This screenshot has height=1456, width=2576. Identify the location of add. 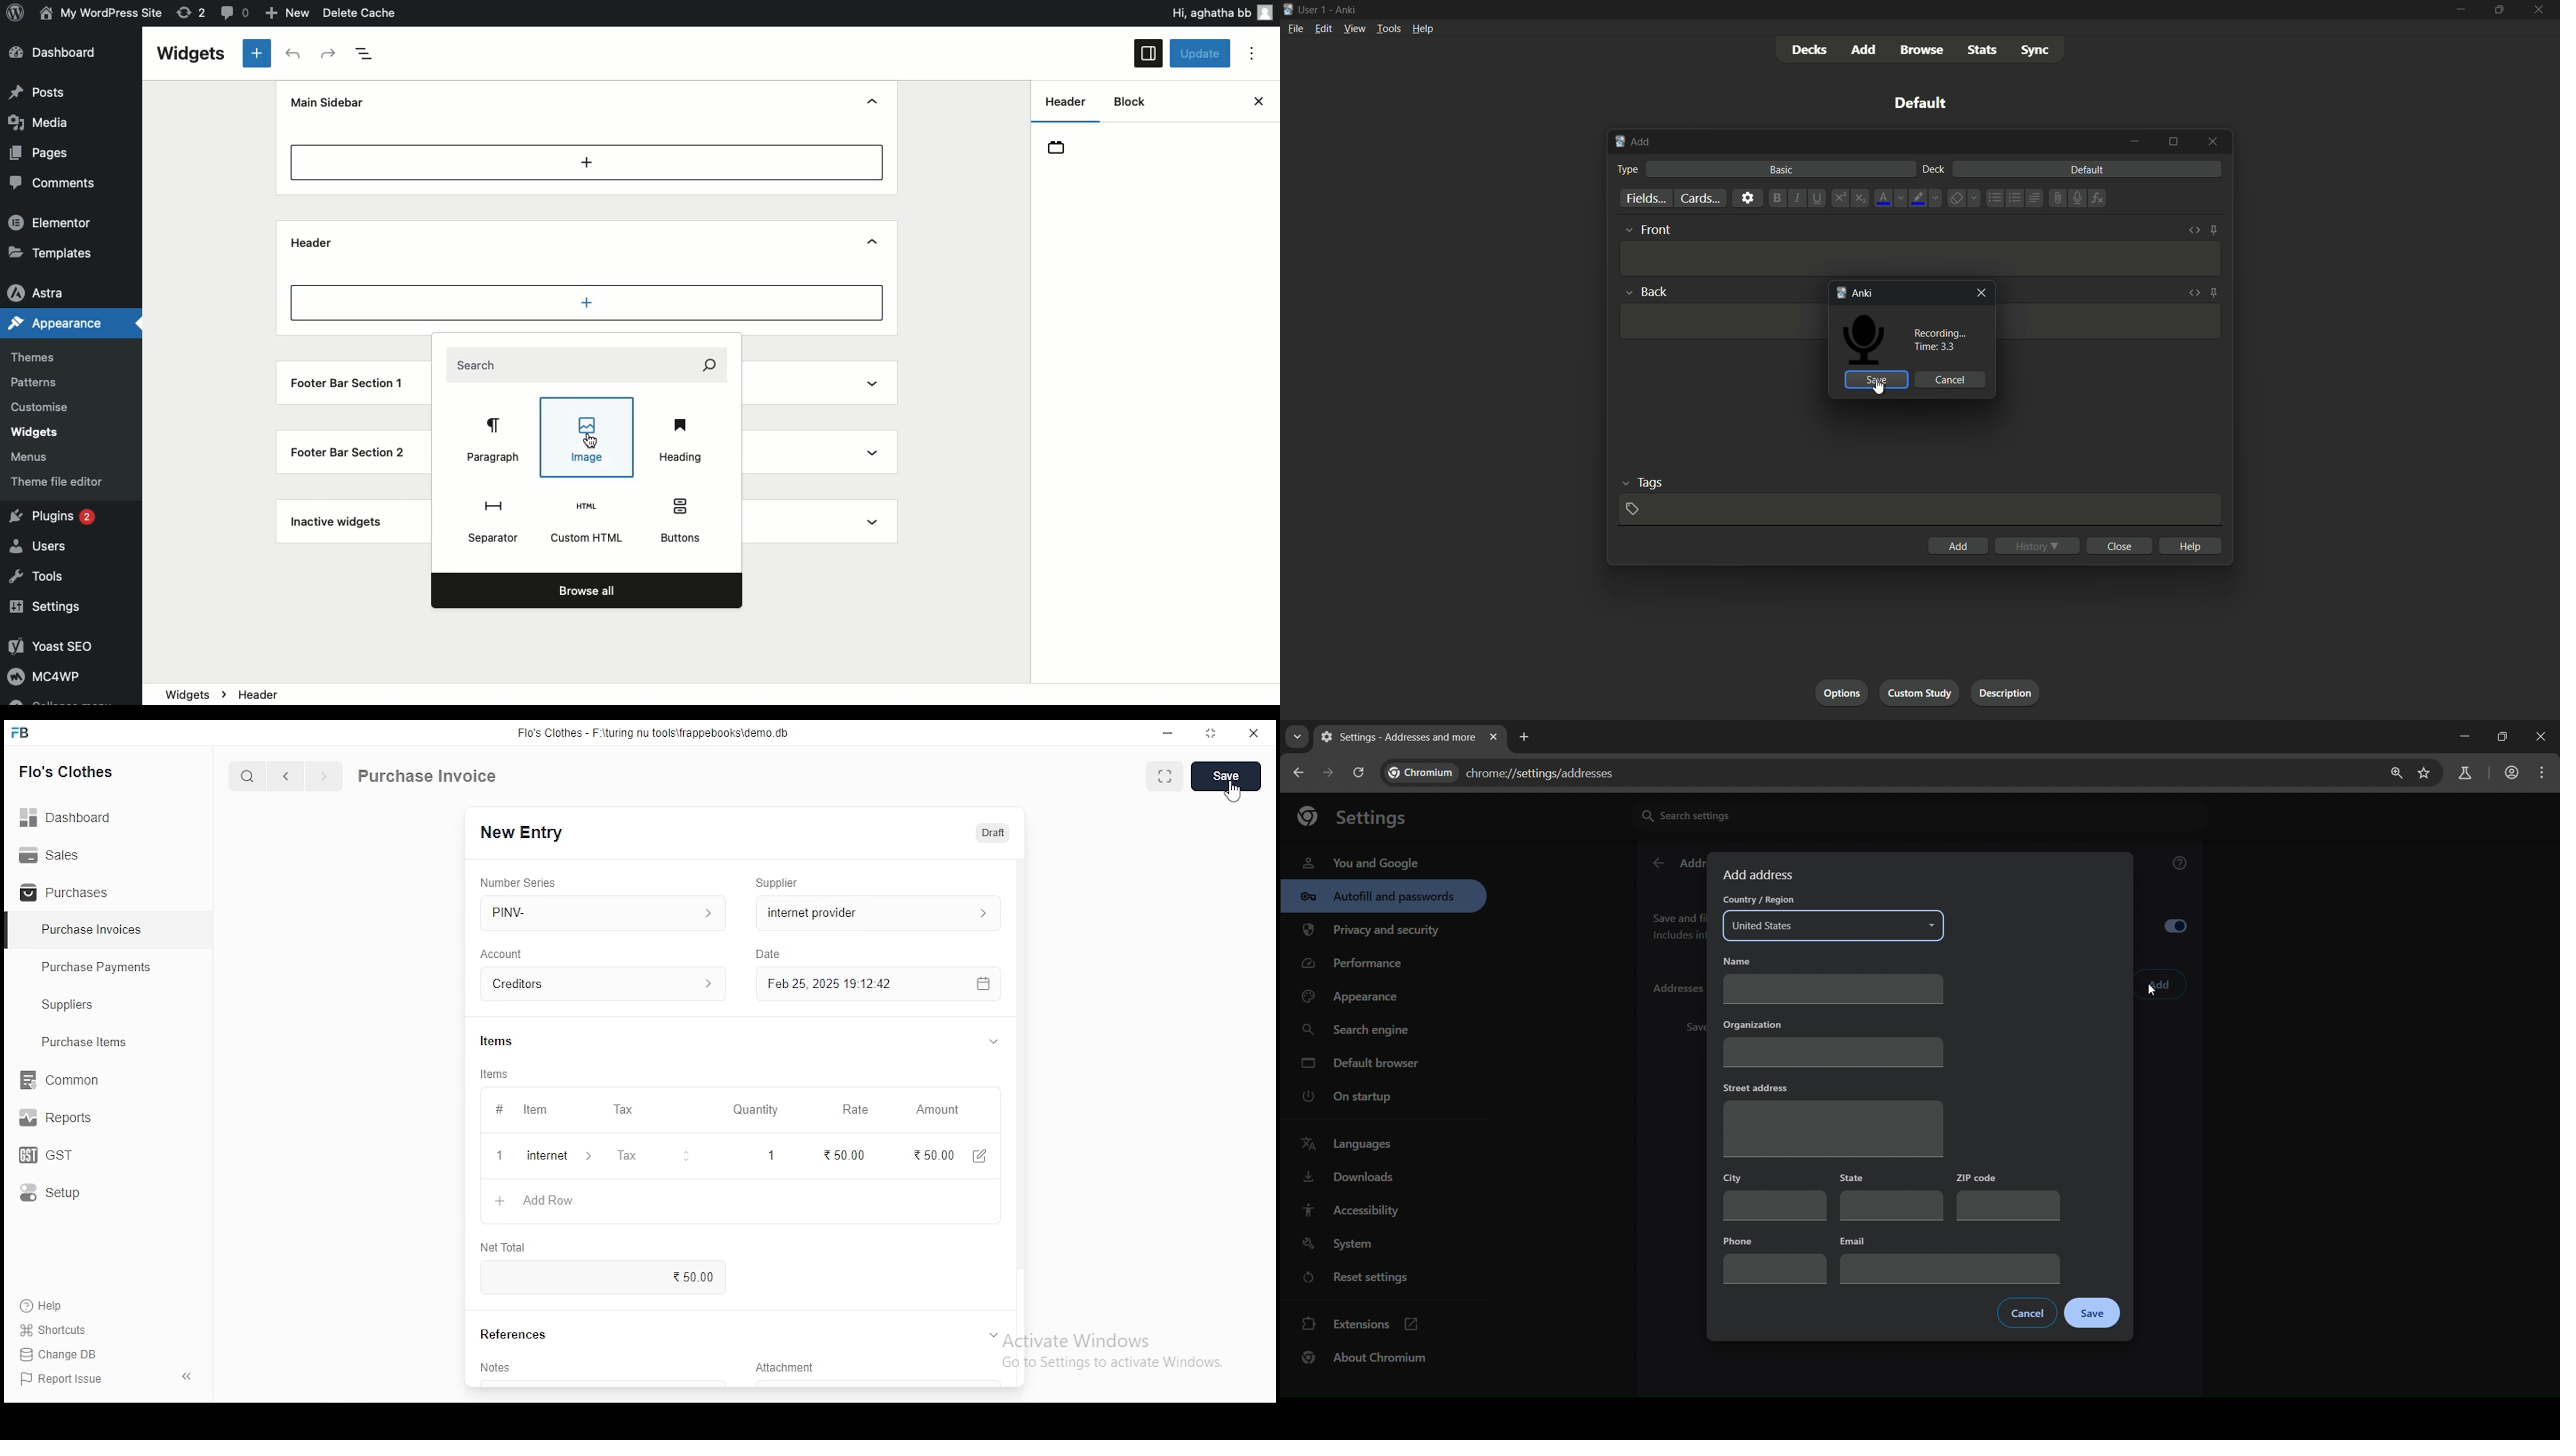
(1865, 49).